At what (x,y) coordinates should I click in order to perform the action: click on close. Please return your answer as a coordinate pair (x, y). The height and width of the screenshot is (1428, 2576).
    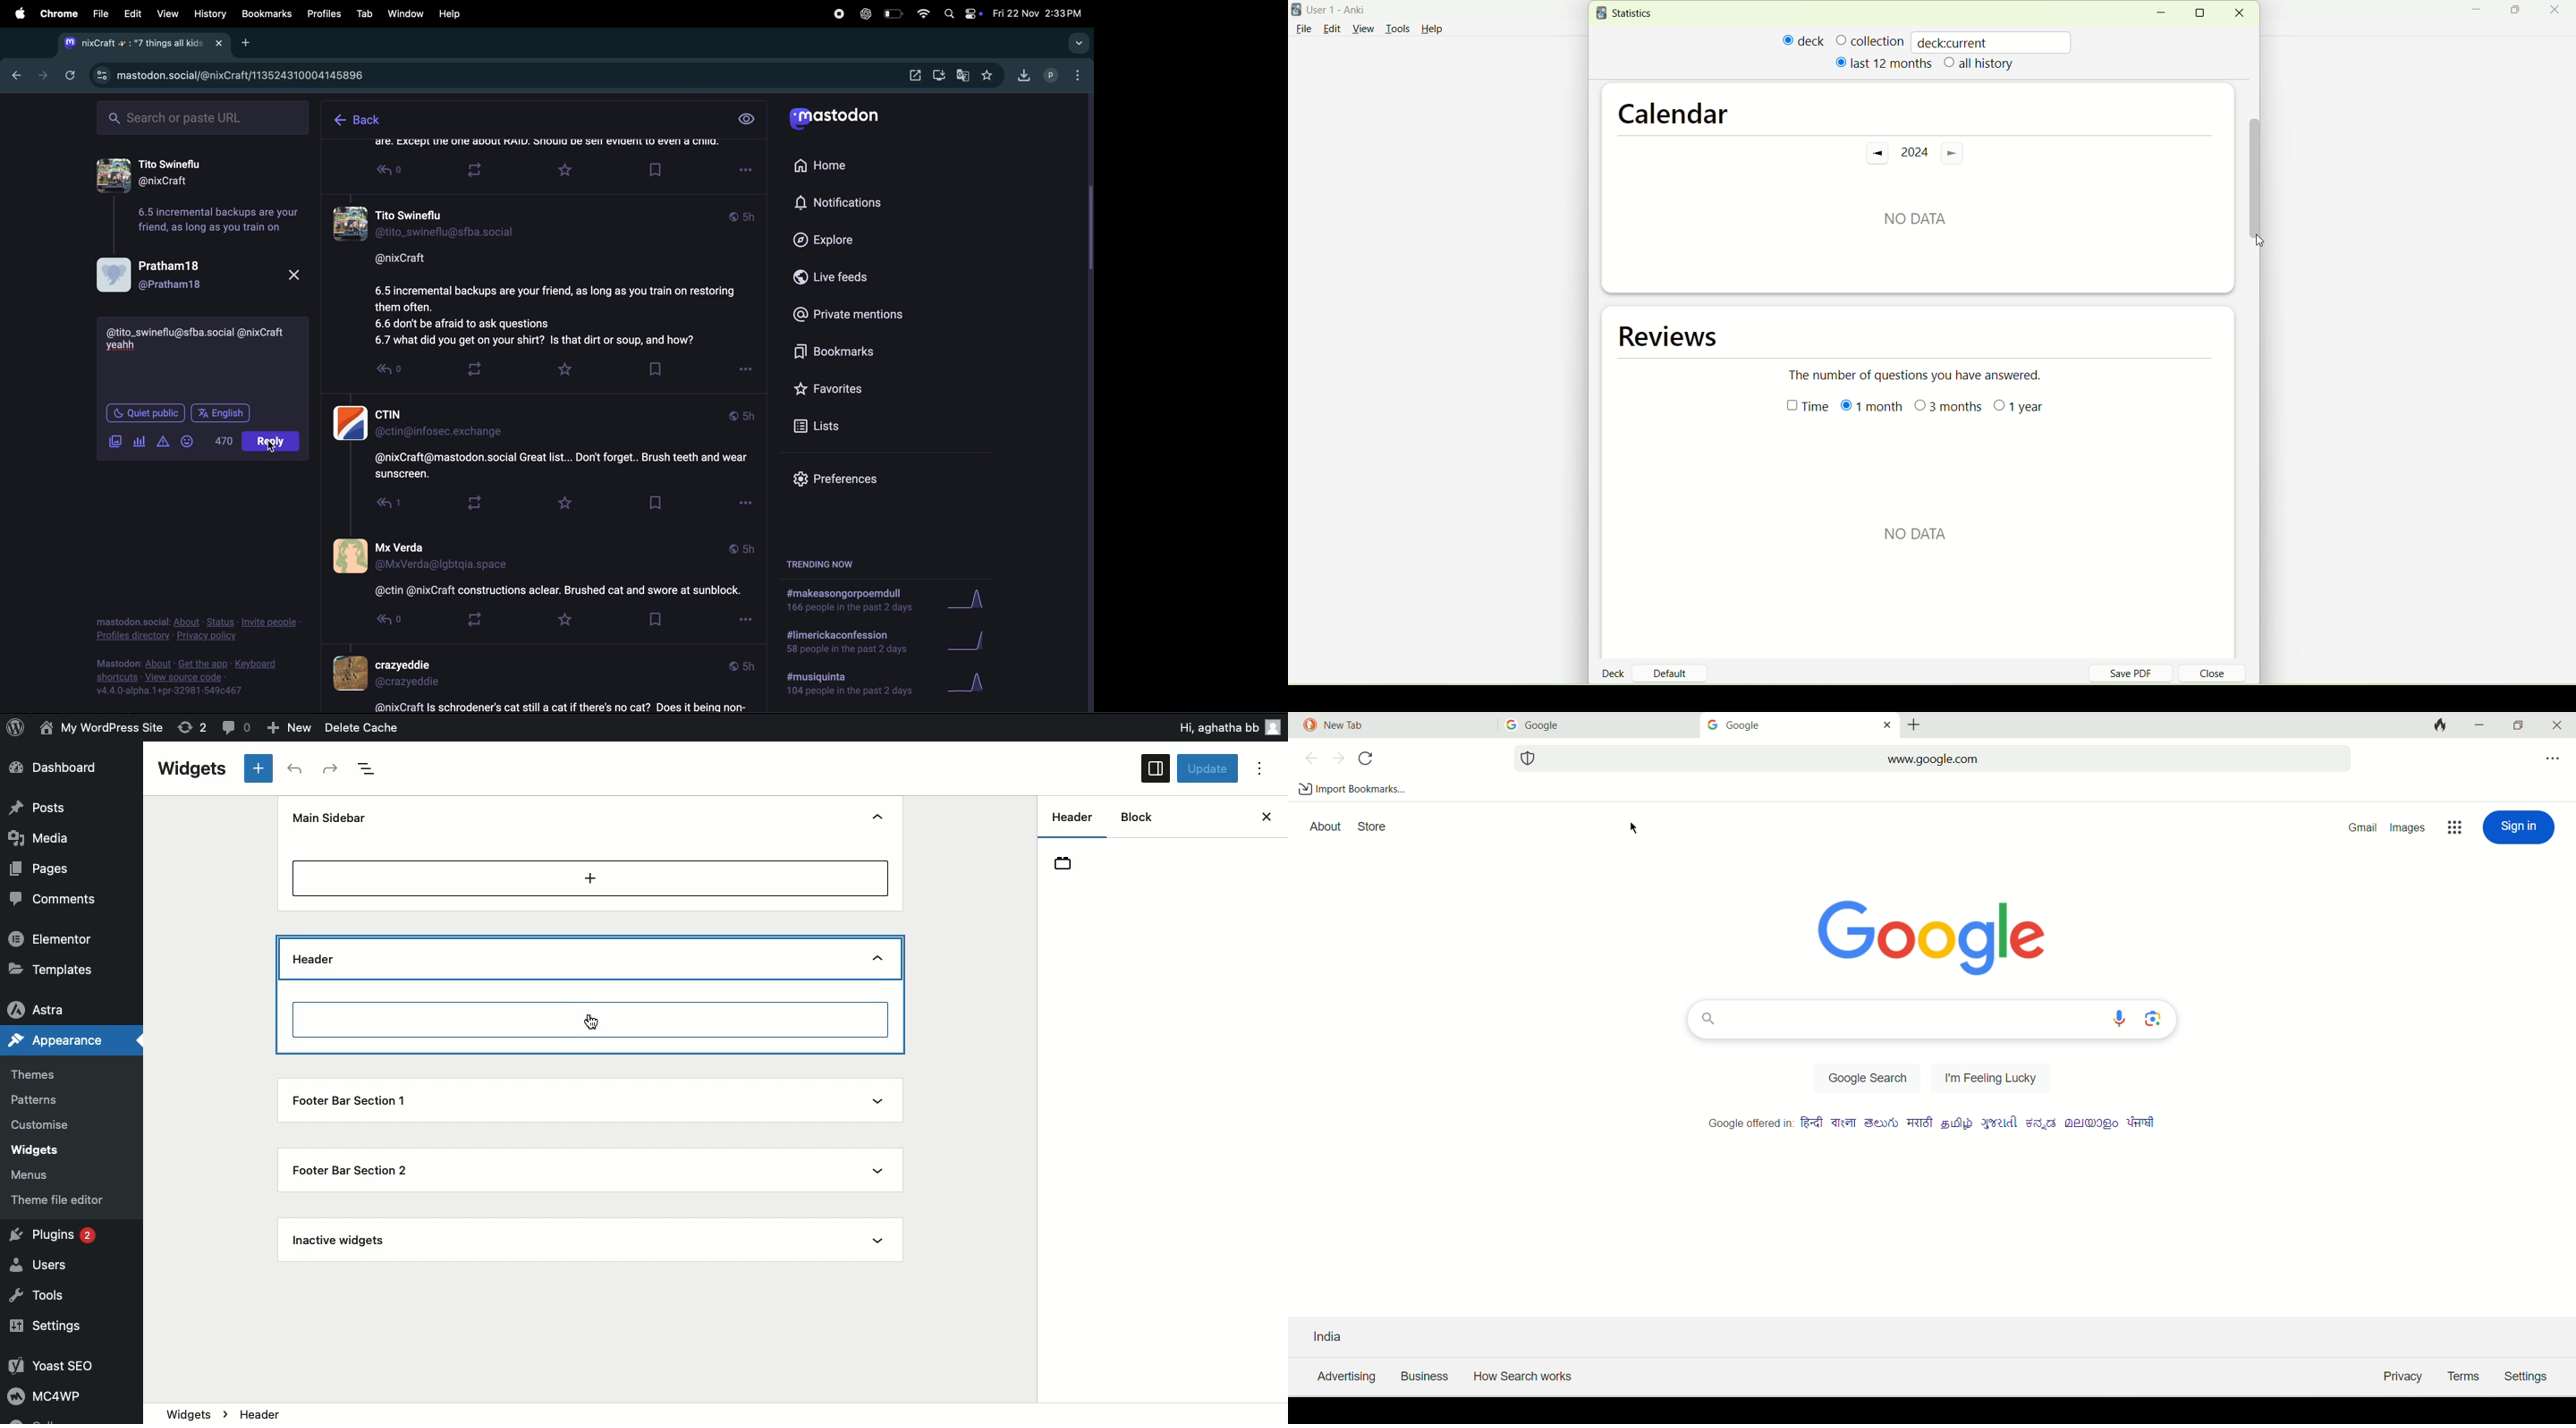
    Looking at the image, I should click on (2559, 724).